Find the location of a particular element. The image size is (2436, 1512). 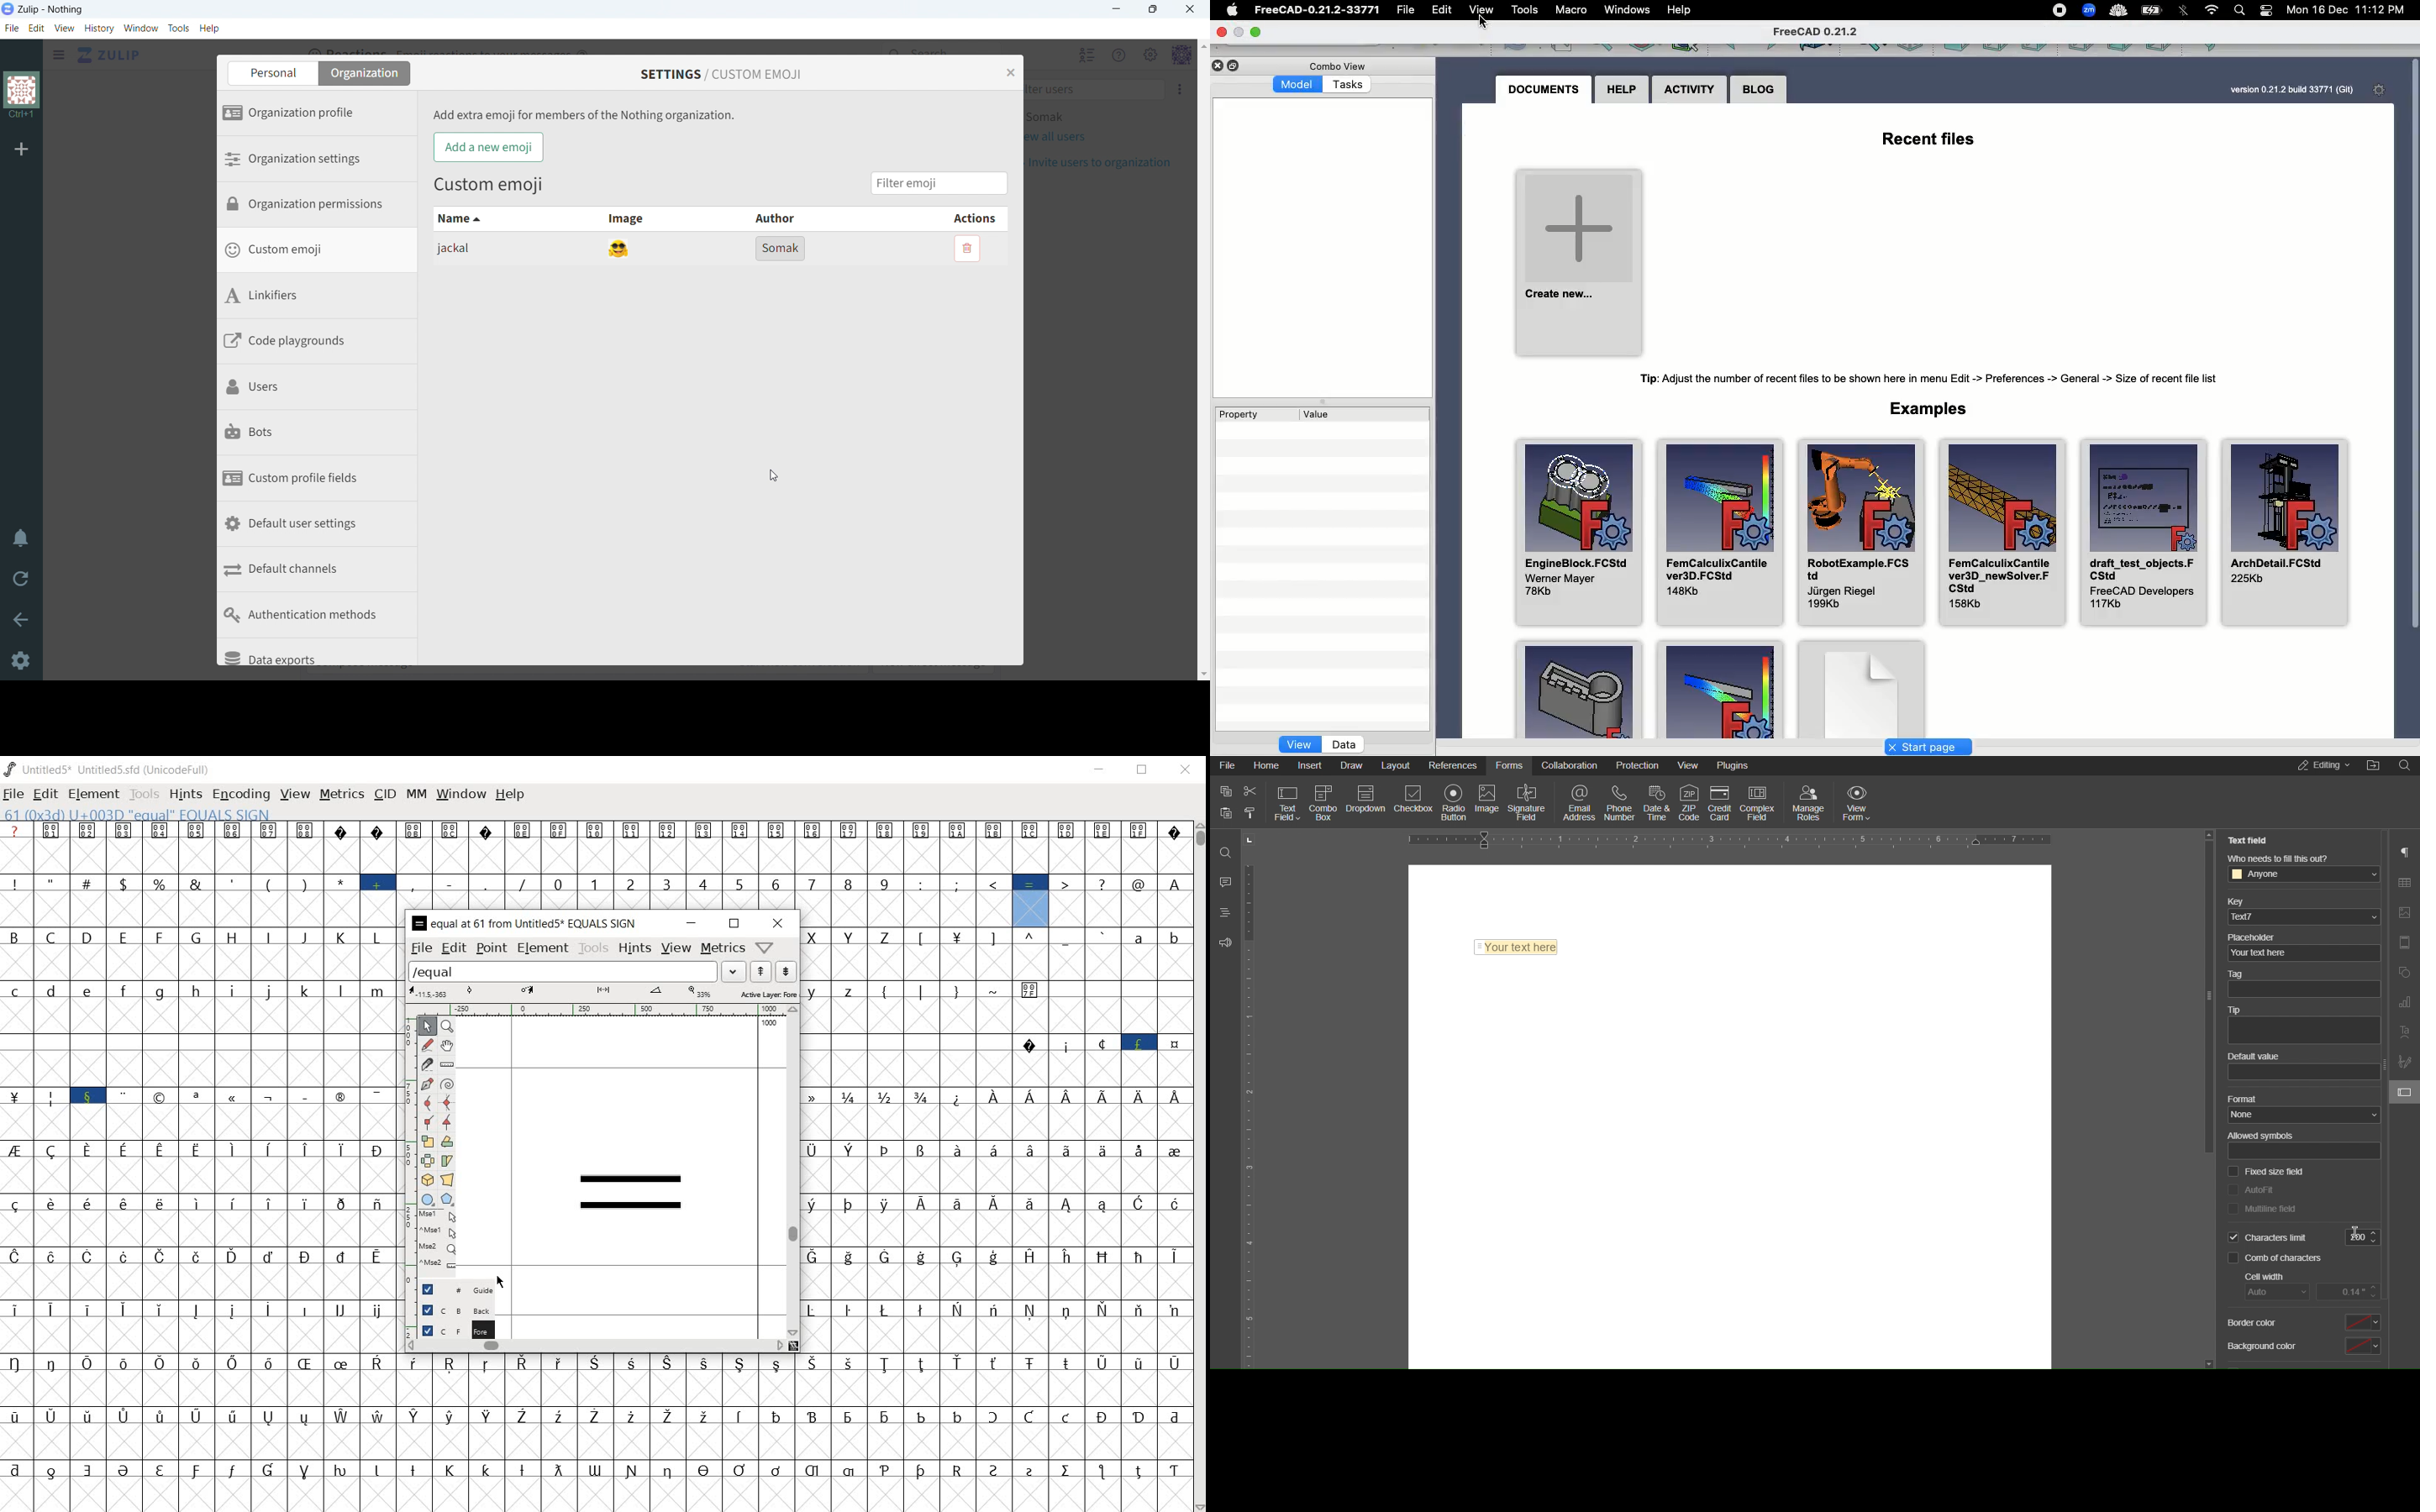

Help is located at coordinates (1622, 90).